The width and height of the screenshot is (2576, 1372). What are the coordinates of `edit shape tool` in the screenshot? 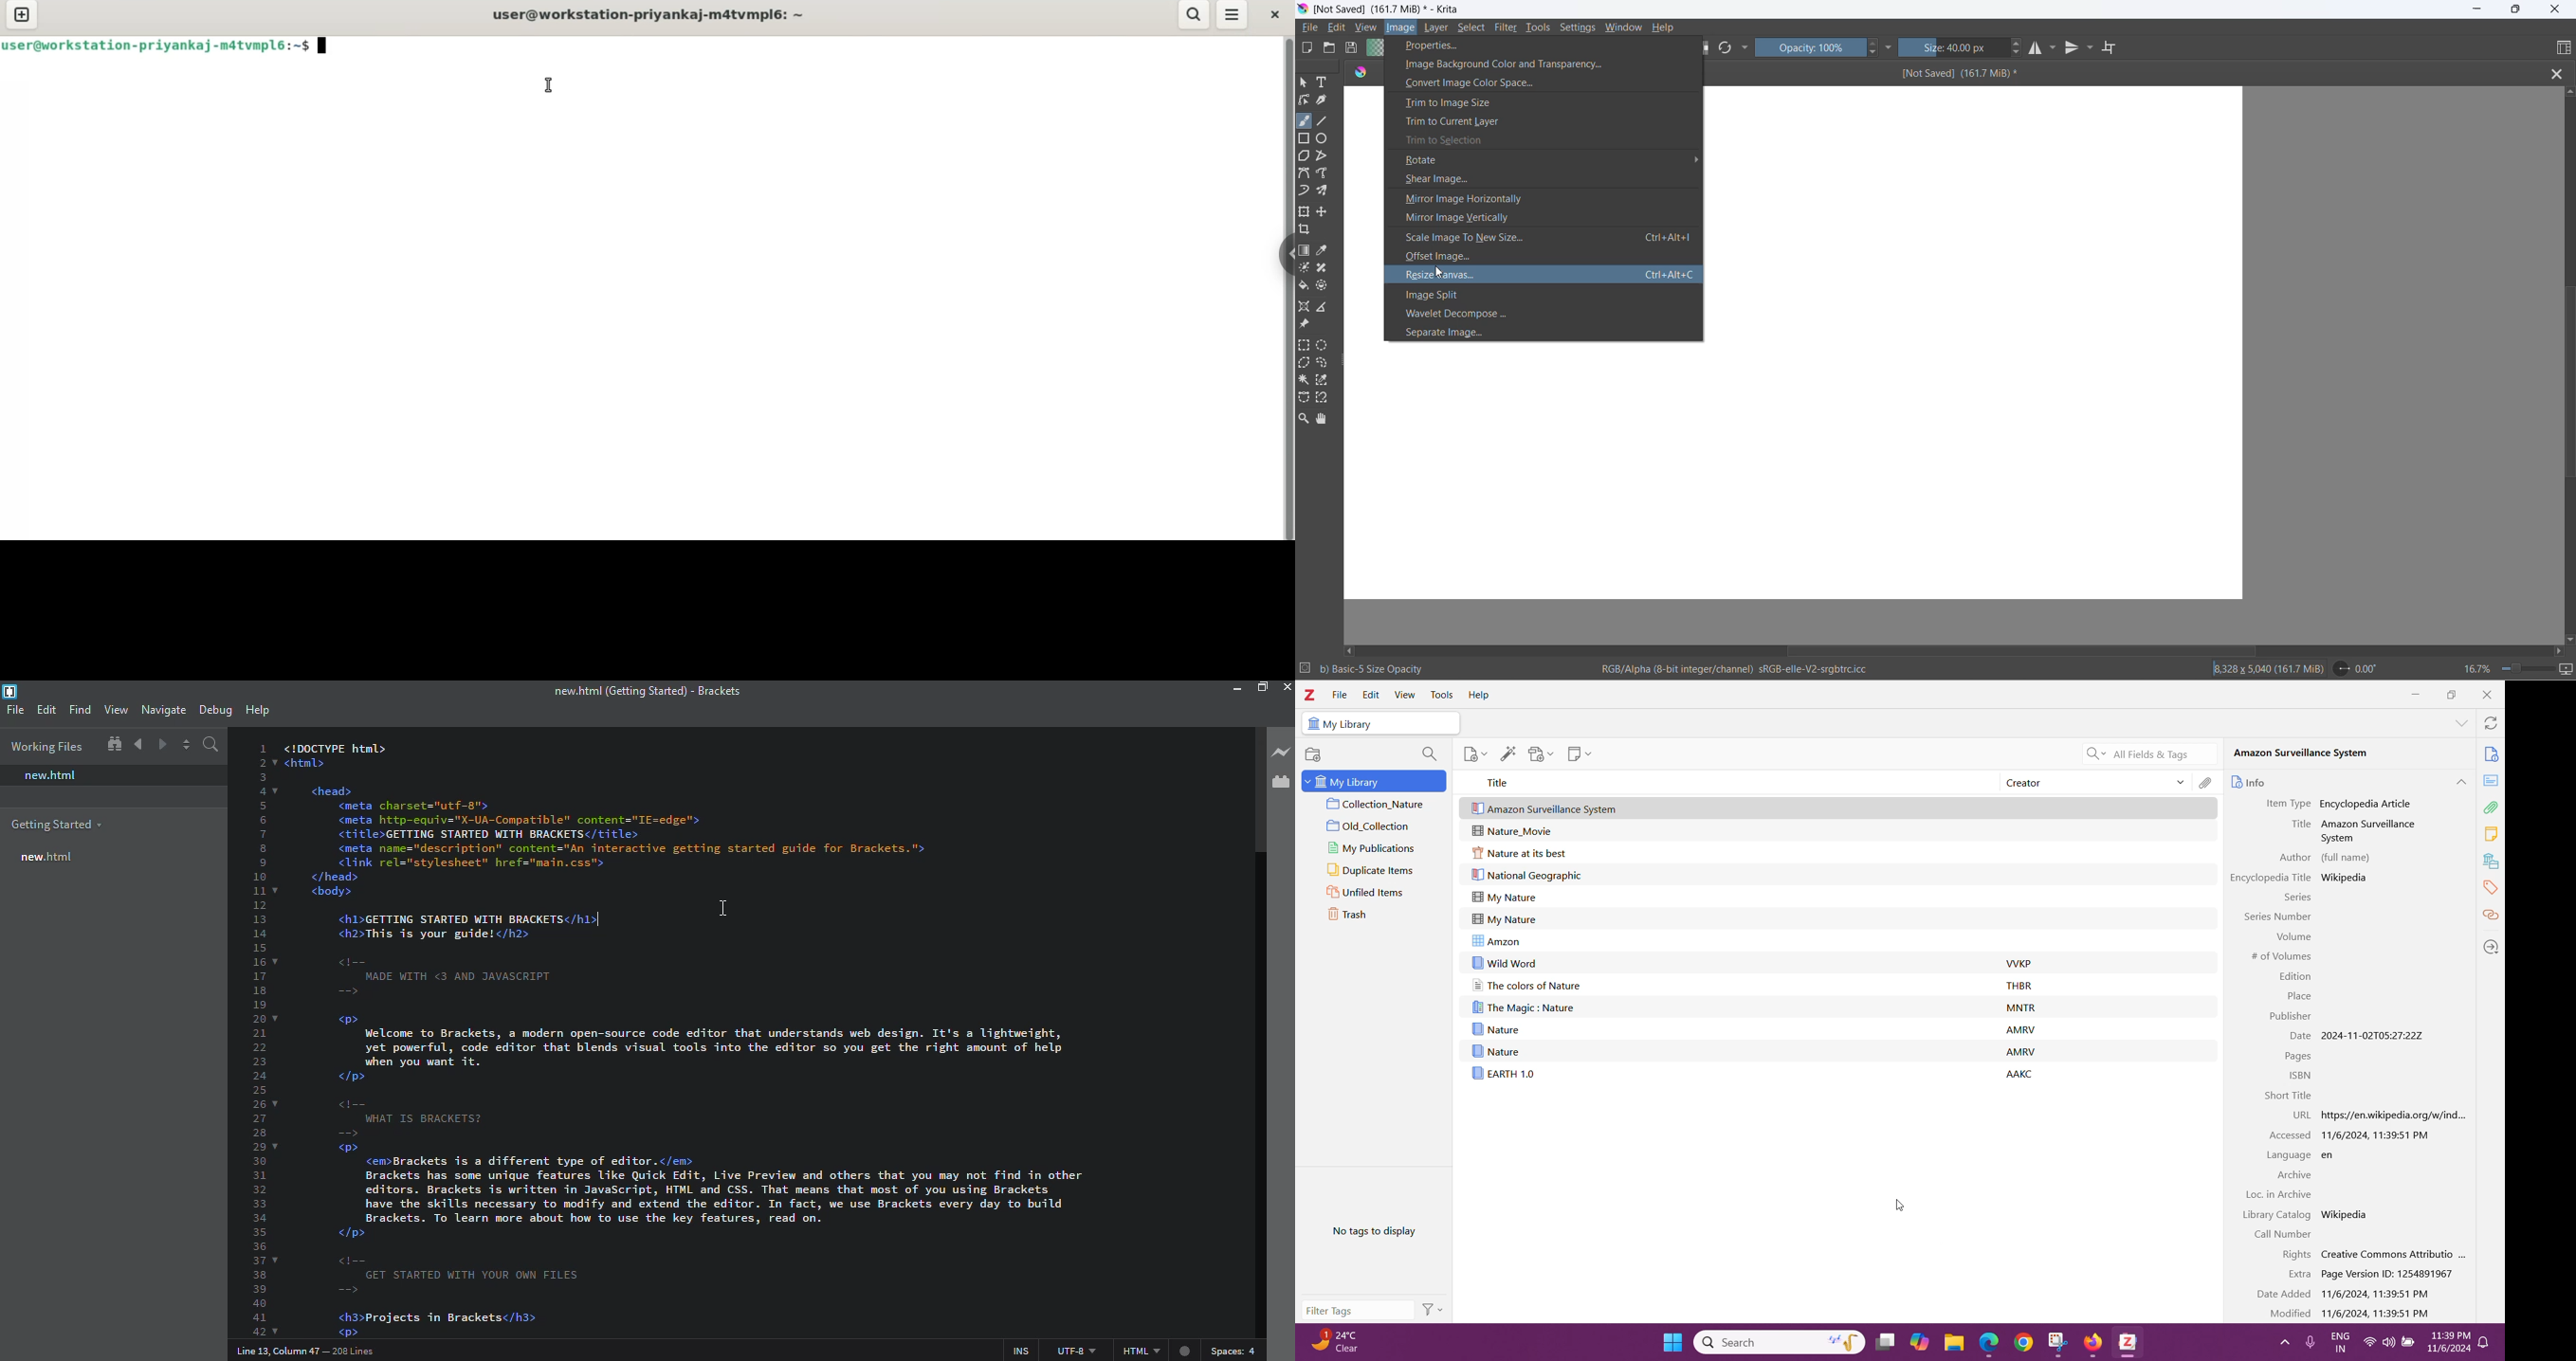 It's located at (1304, 100).